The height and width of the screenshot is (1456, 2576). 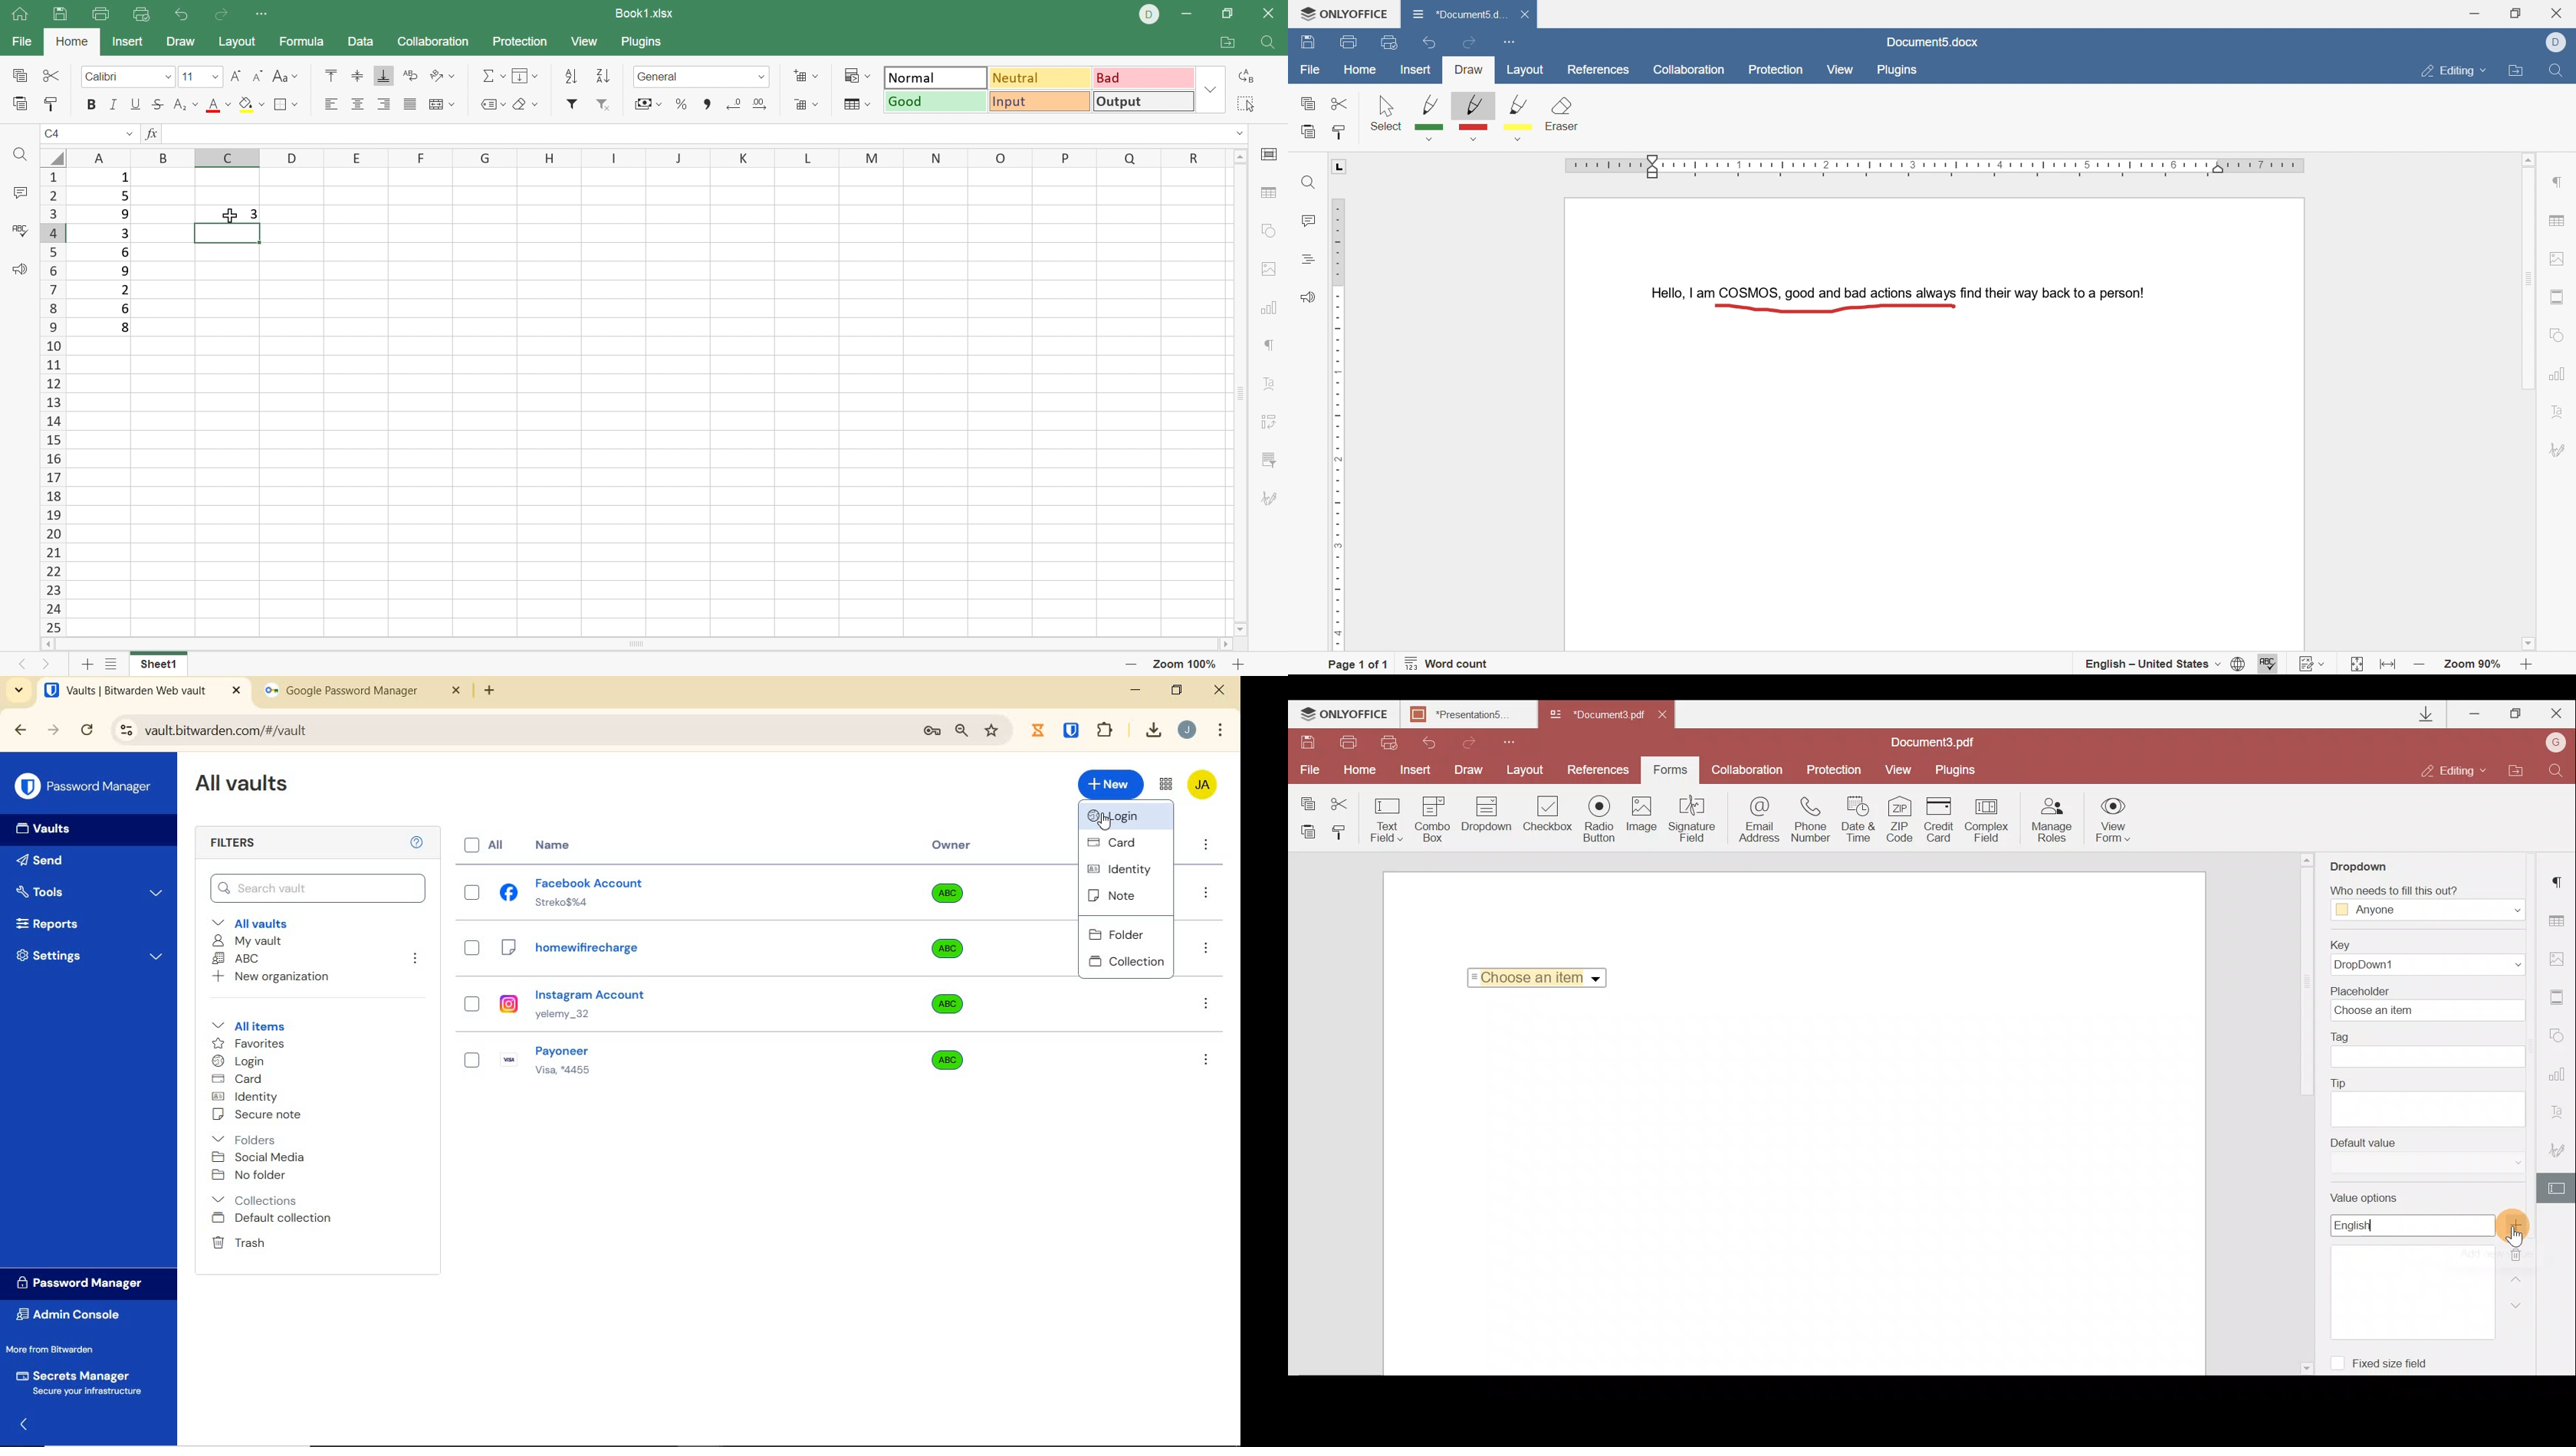 I want to click on 3, so click(x=125, y=235).